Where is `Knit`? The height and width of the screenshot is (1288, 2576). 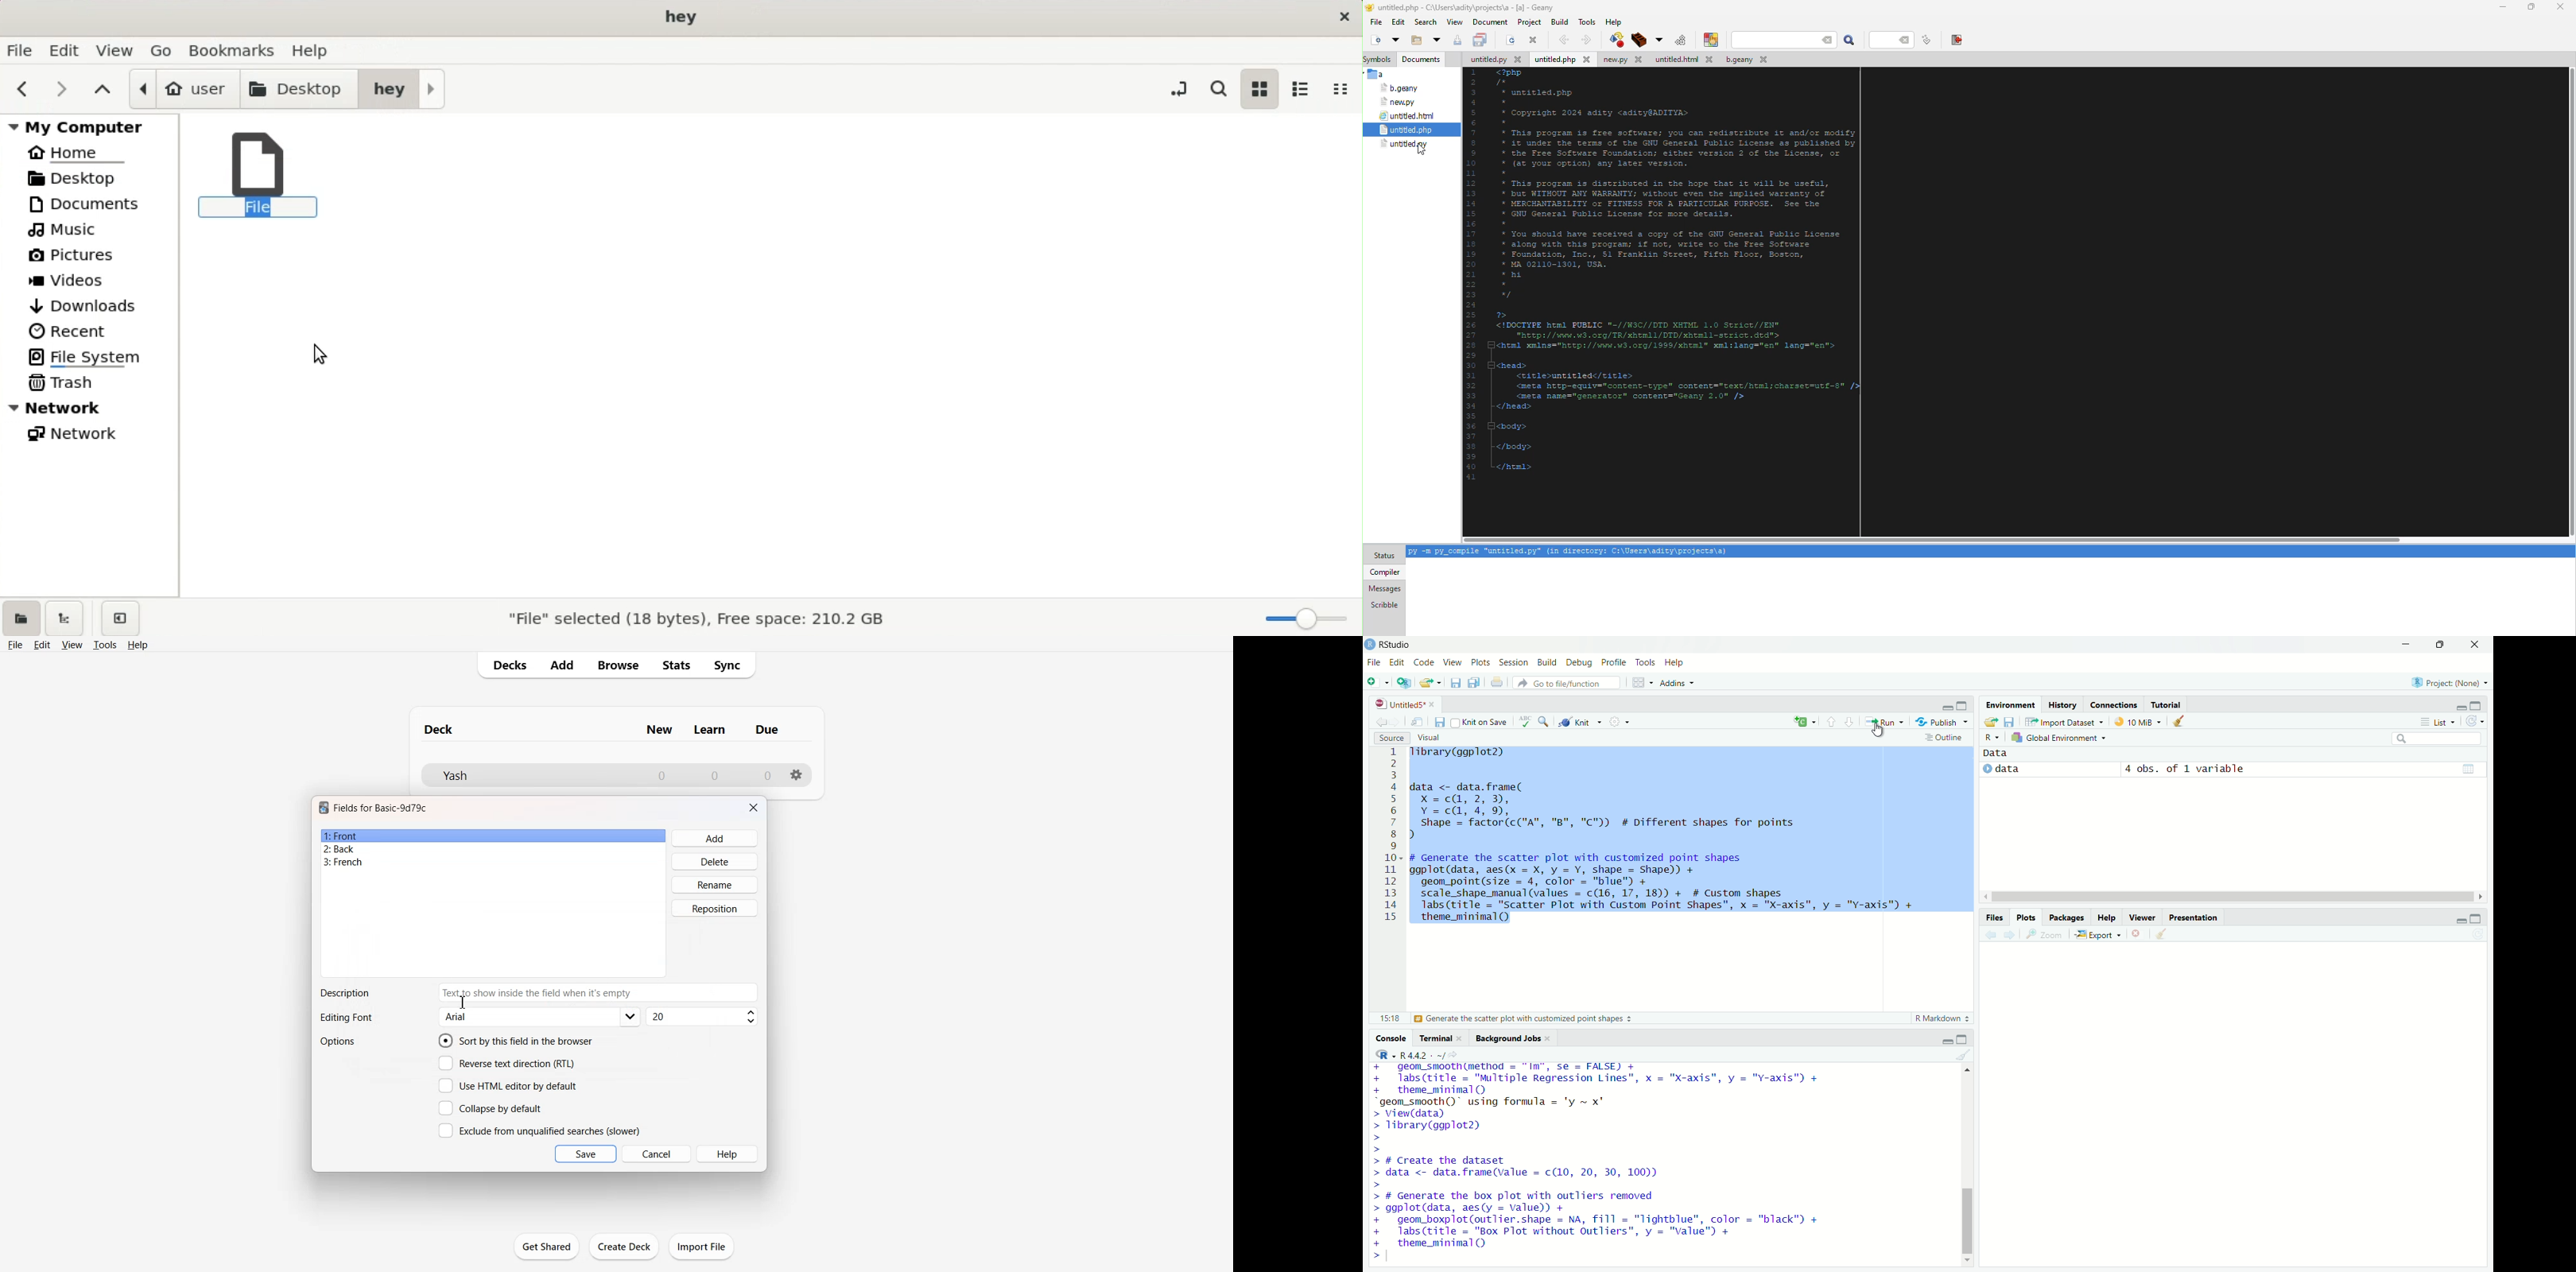 Knit is located at coordinates (1579, 721).